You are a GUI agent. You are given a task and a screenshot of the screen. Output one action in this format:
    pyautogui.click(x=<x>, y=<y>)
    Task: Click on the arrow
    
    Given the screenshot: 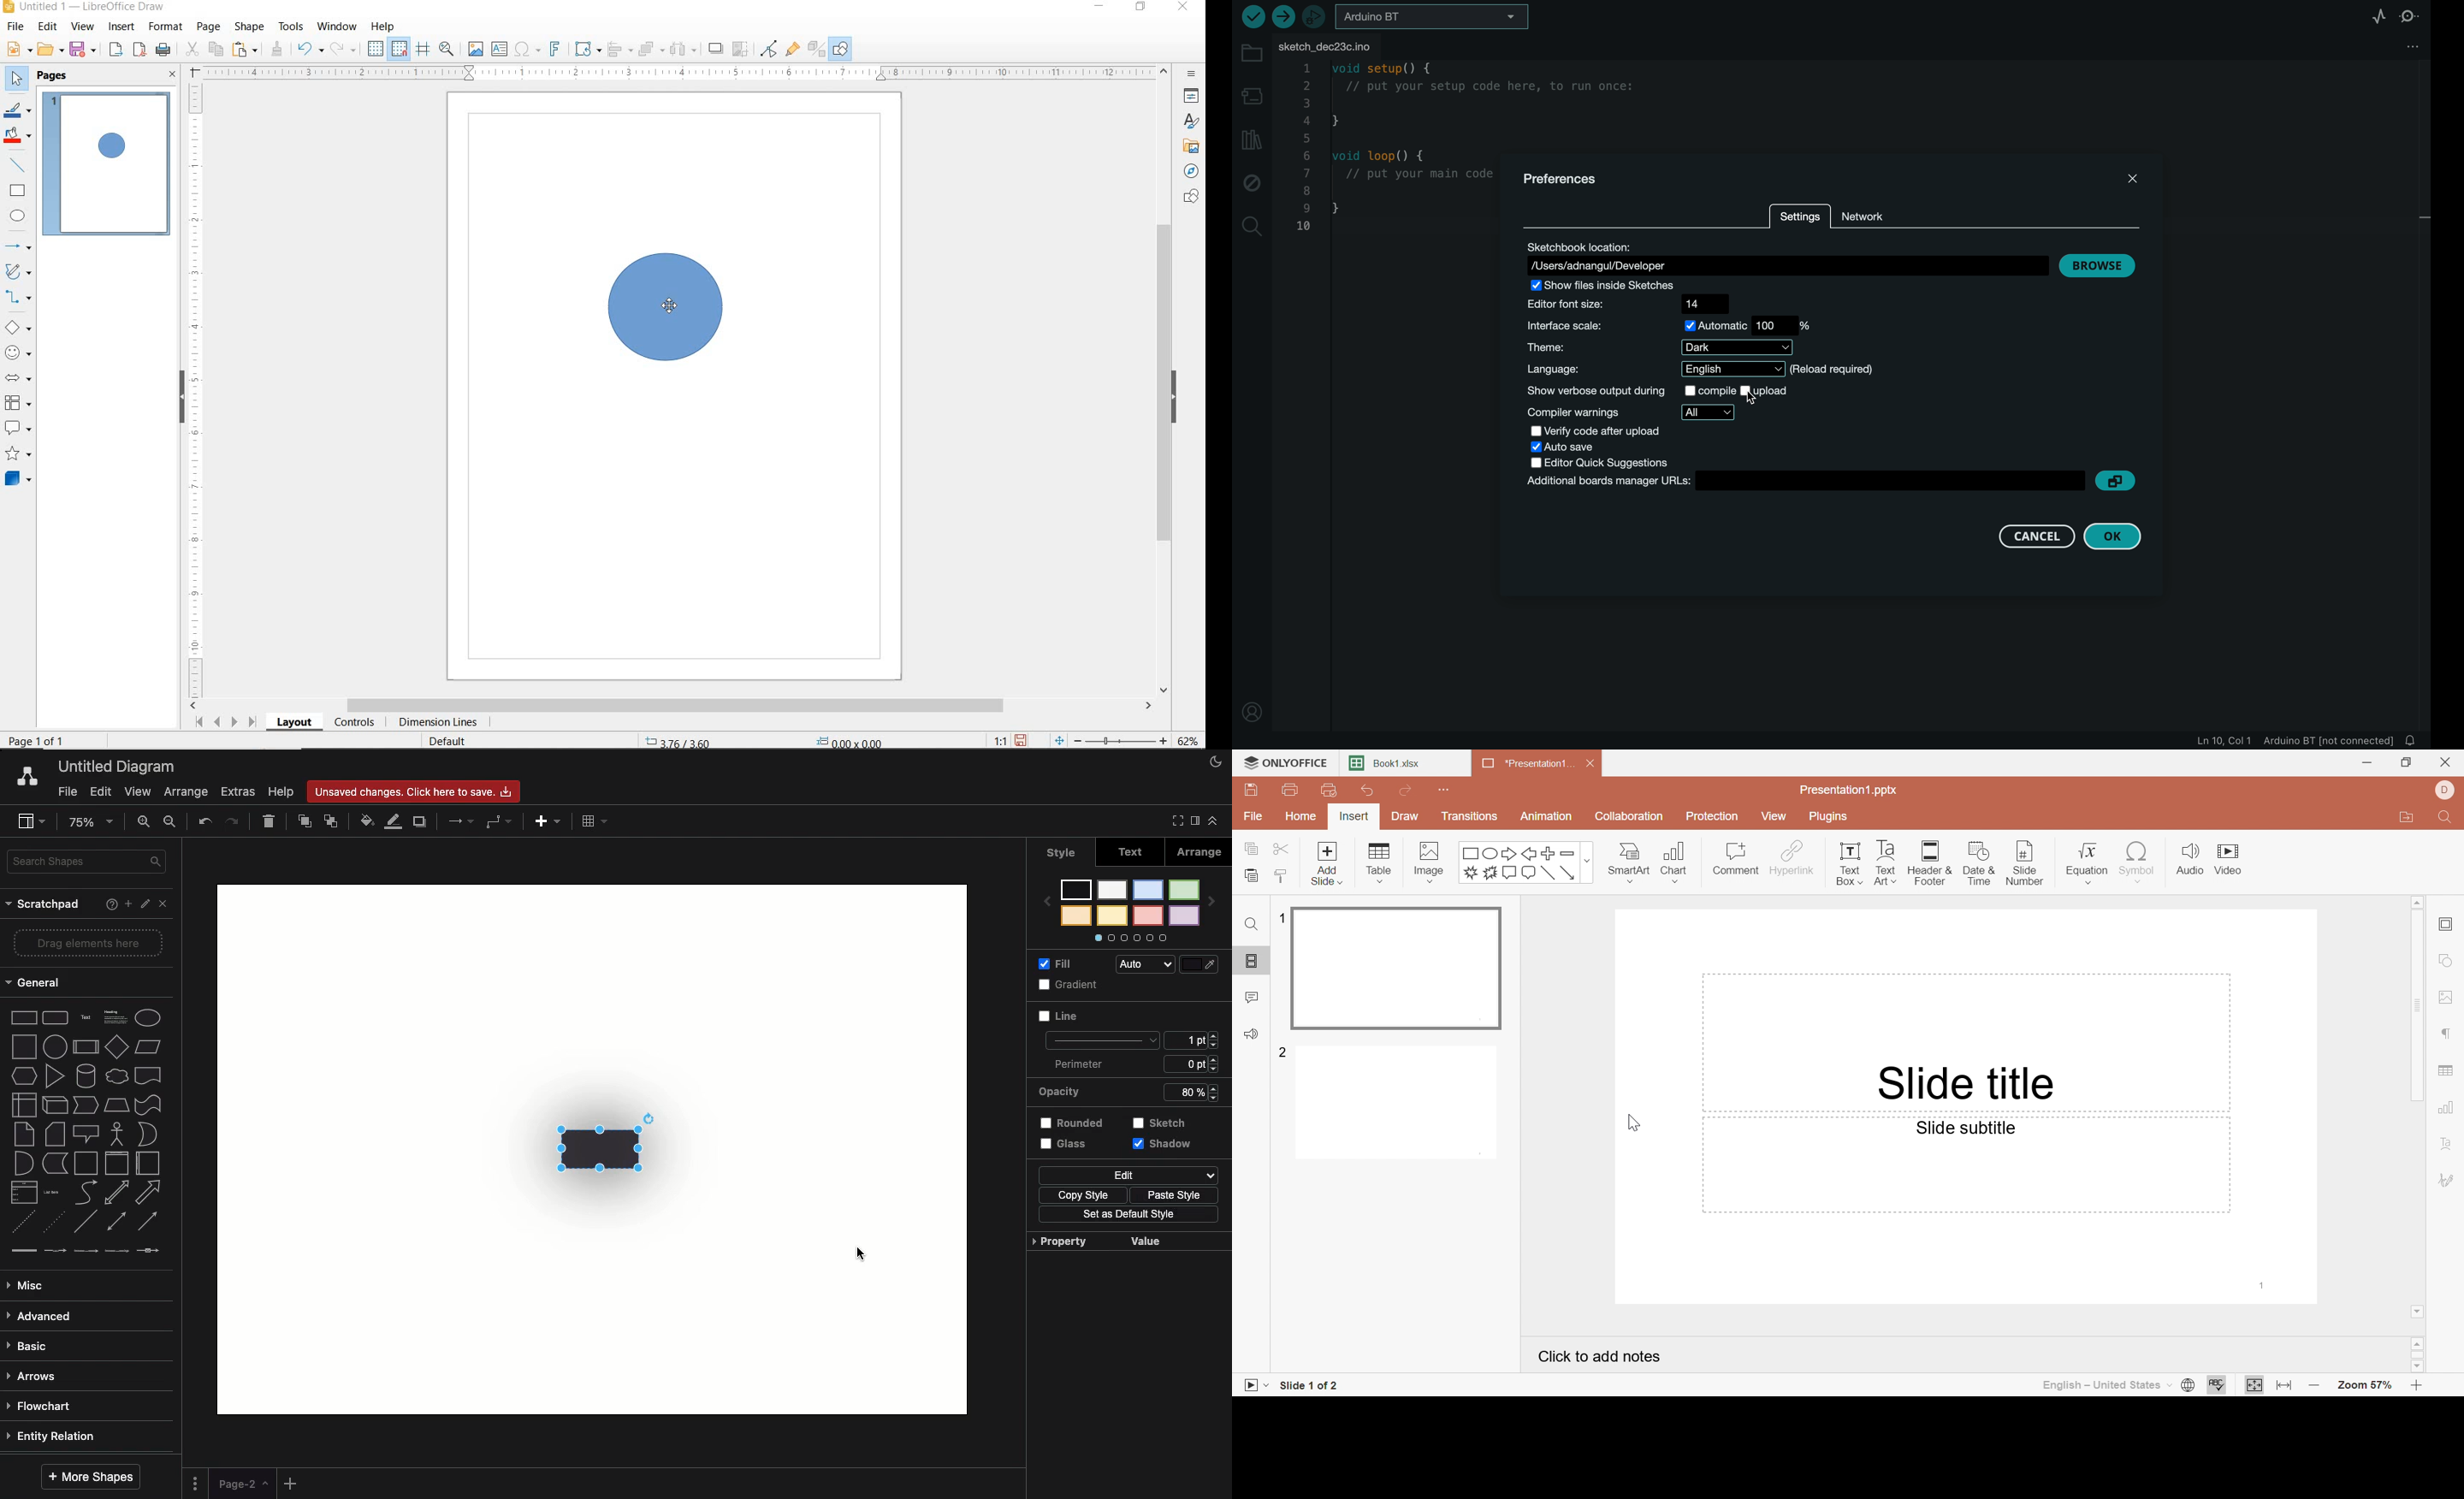 What is the action you would take?
    pyautogui.click(x=149, y=1194)
    